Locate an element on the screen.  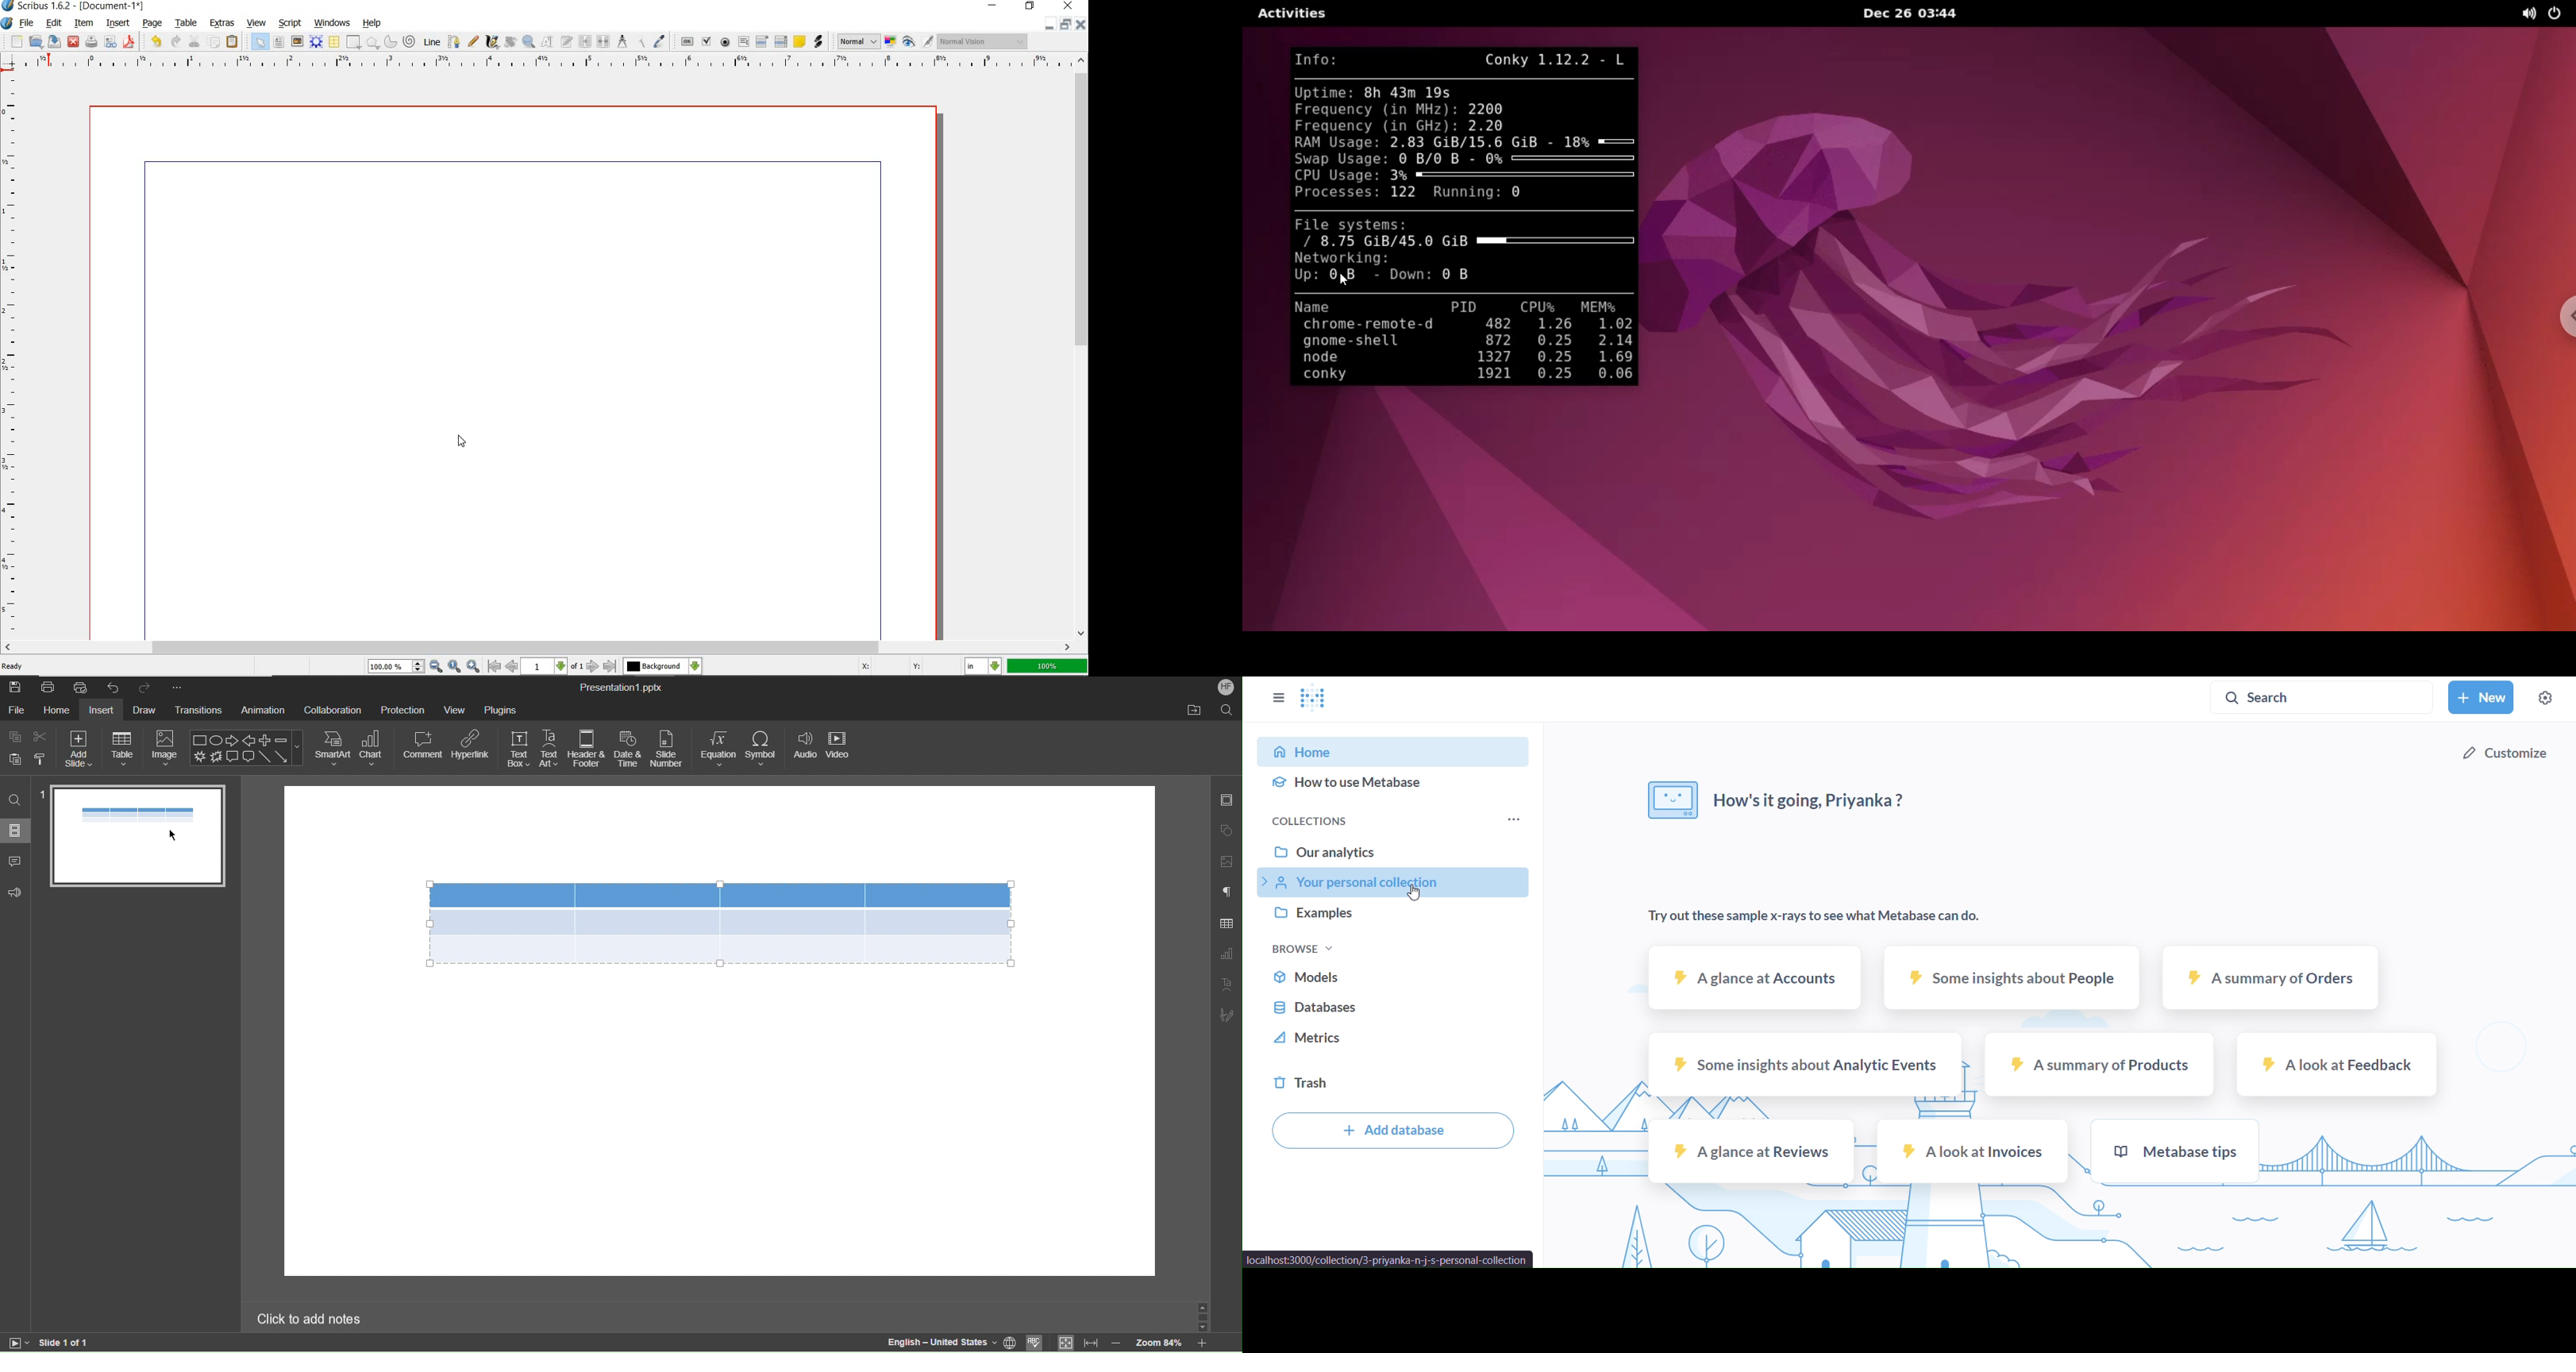
redo is located at coordinates (177, 42).